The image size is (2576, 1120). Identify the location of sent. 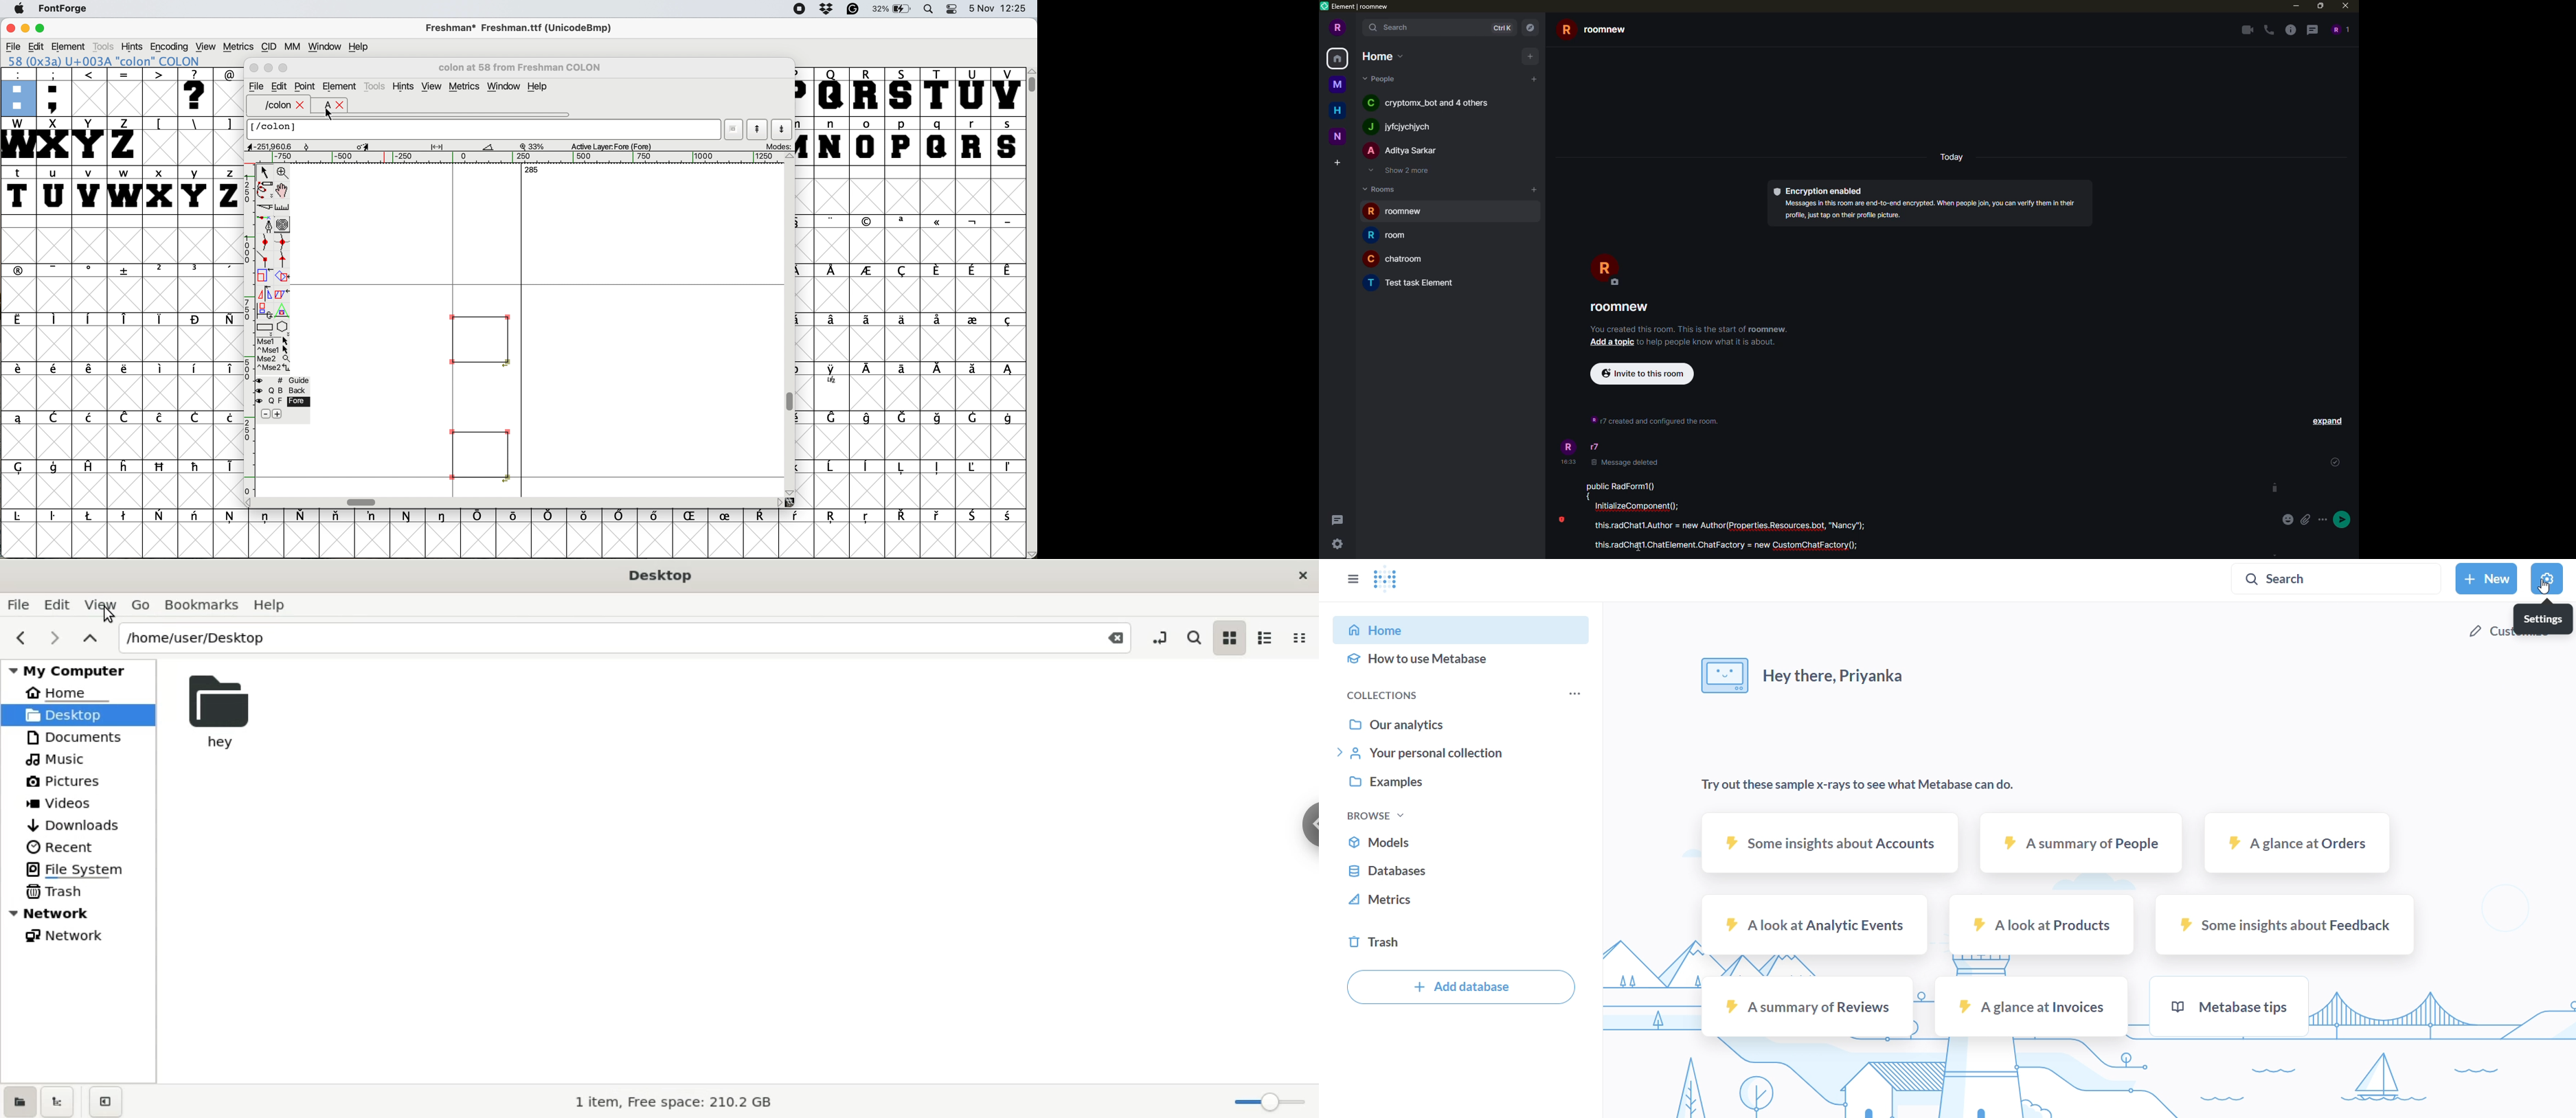
(2331, 460).